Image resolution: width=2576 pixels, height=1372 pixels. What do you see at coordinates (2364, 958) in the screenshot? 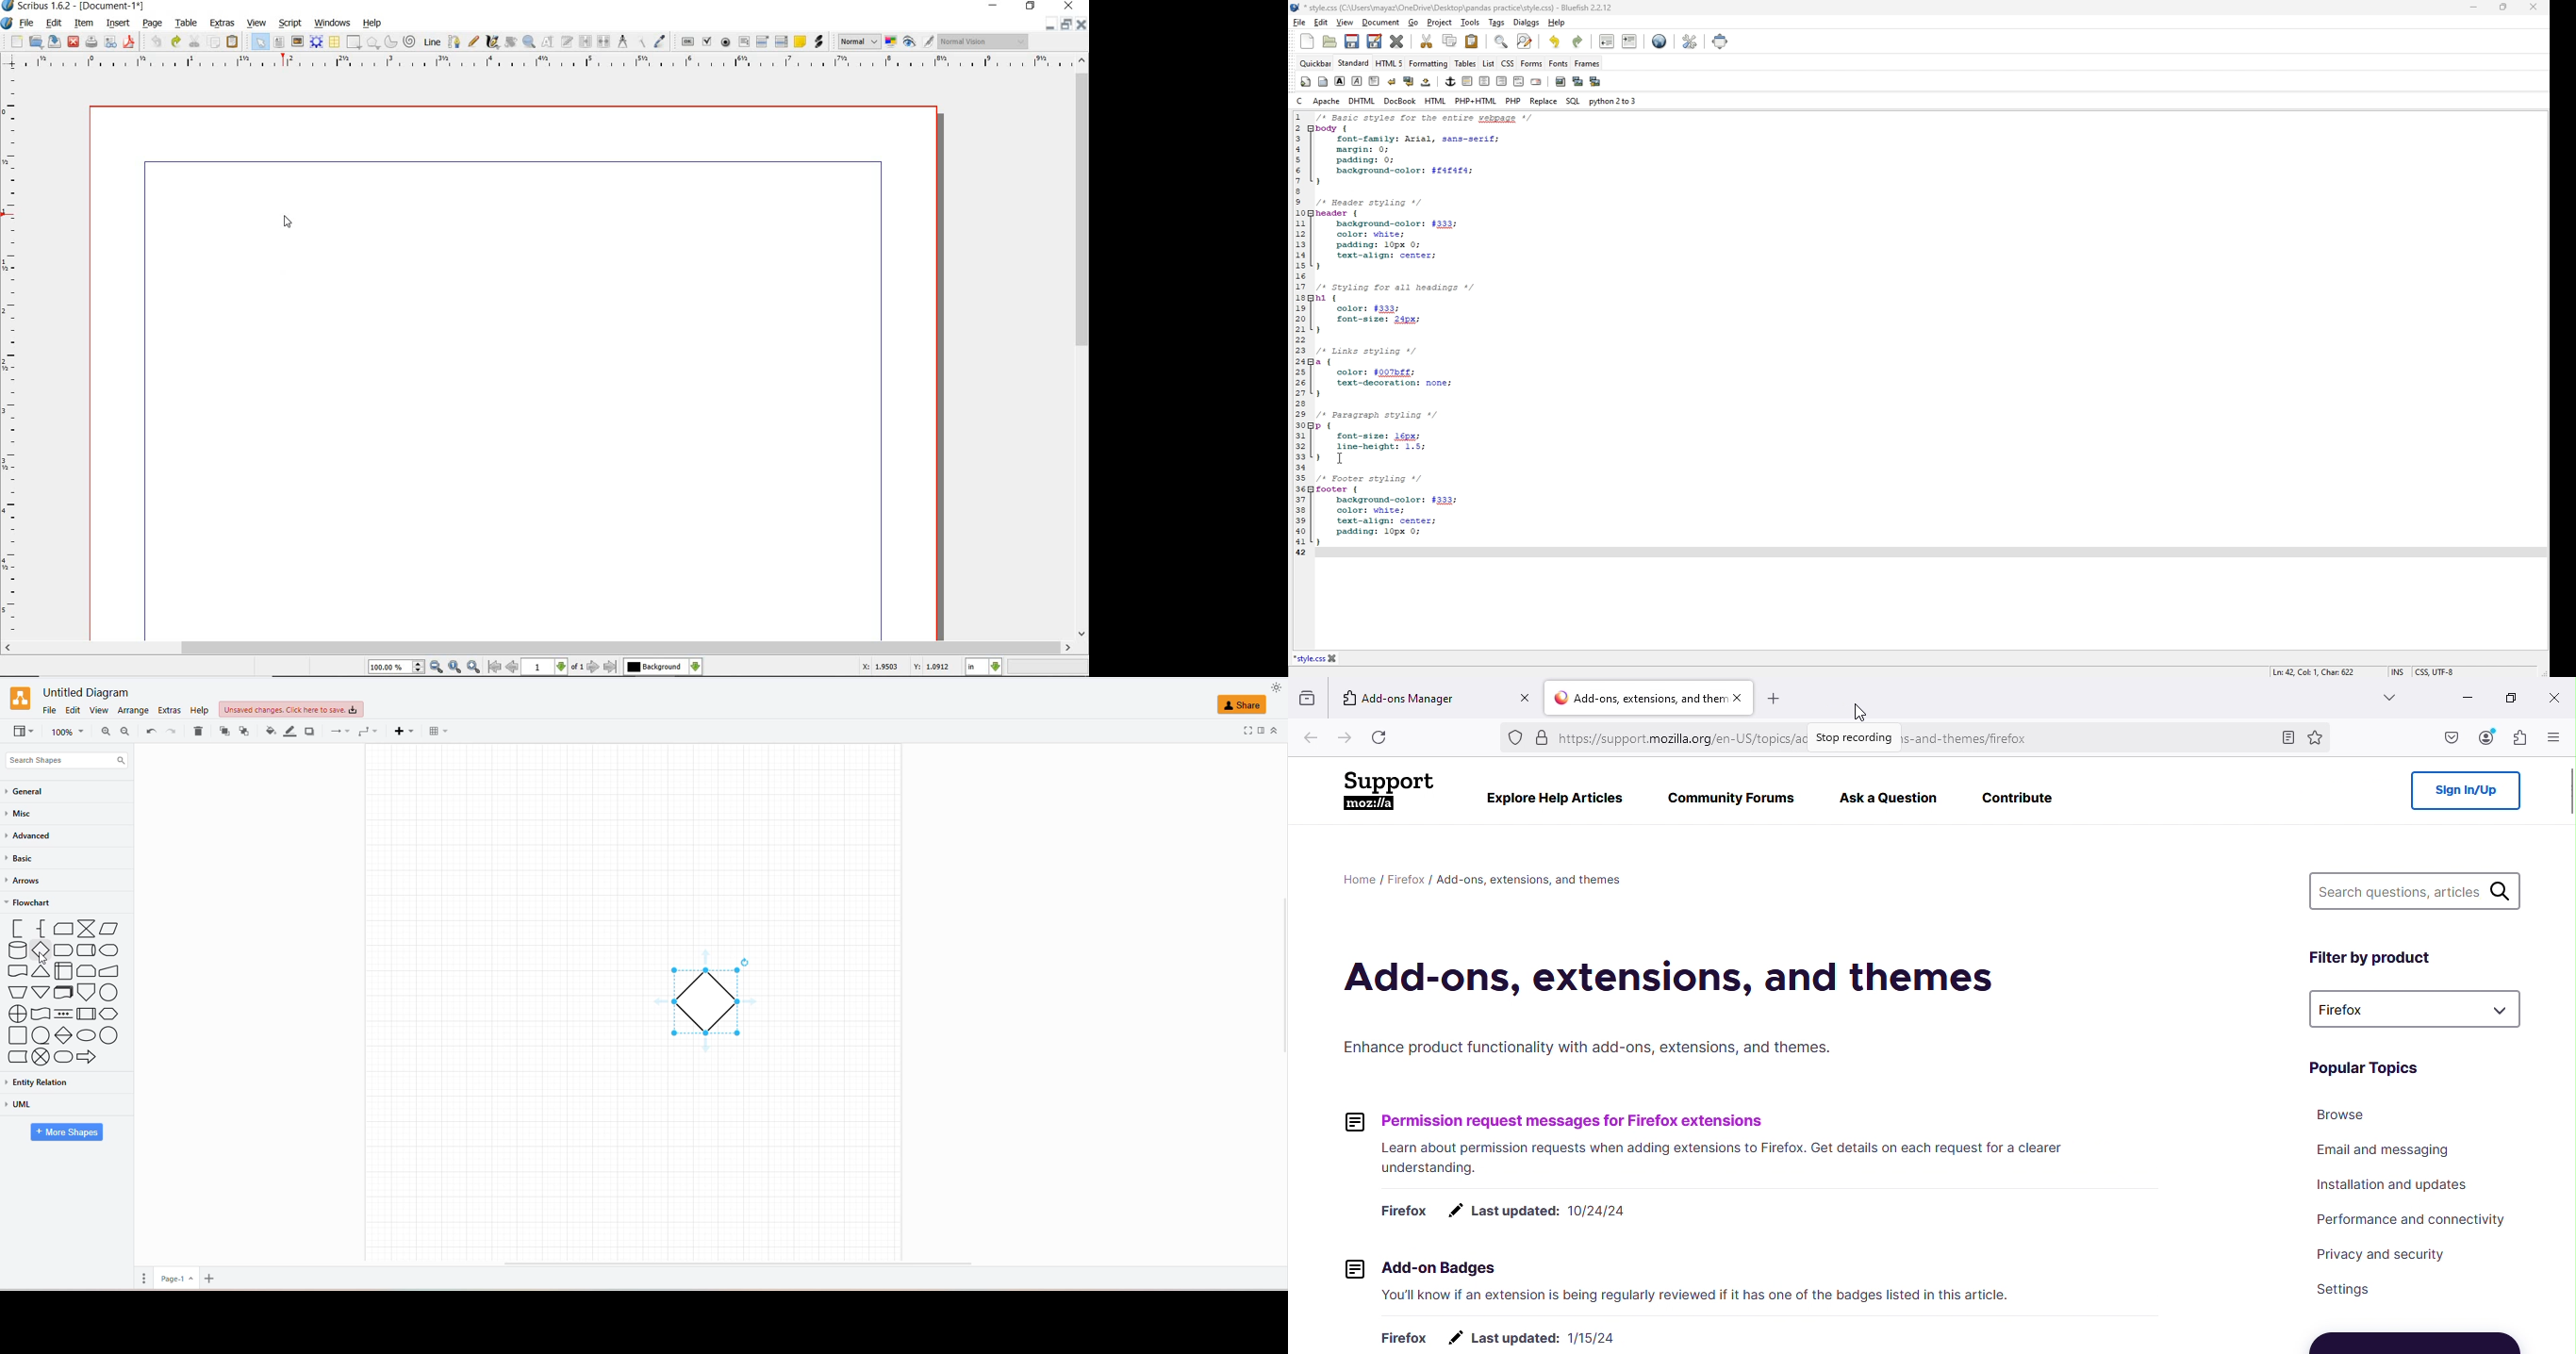
I see `Filter by product` at bounding box center [2364, 958].